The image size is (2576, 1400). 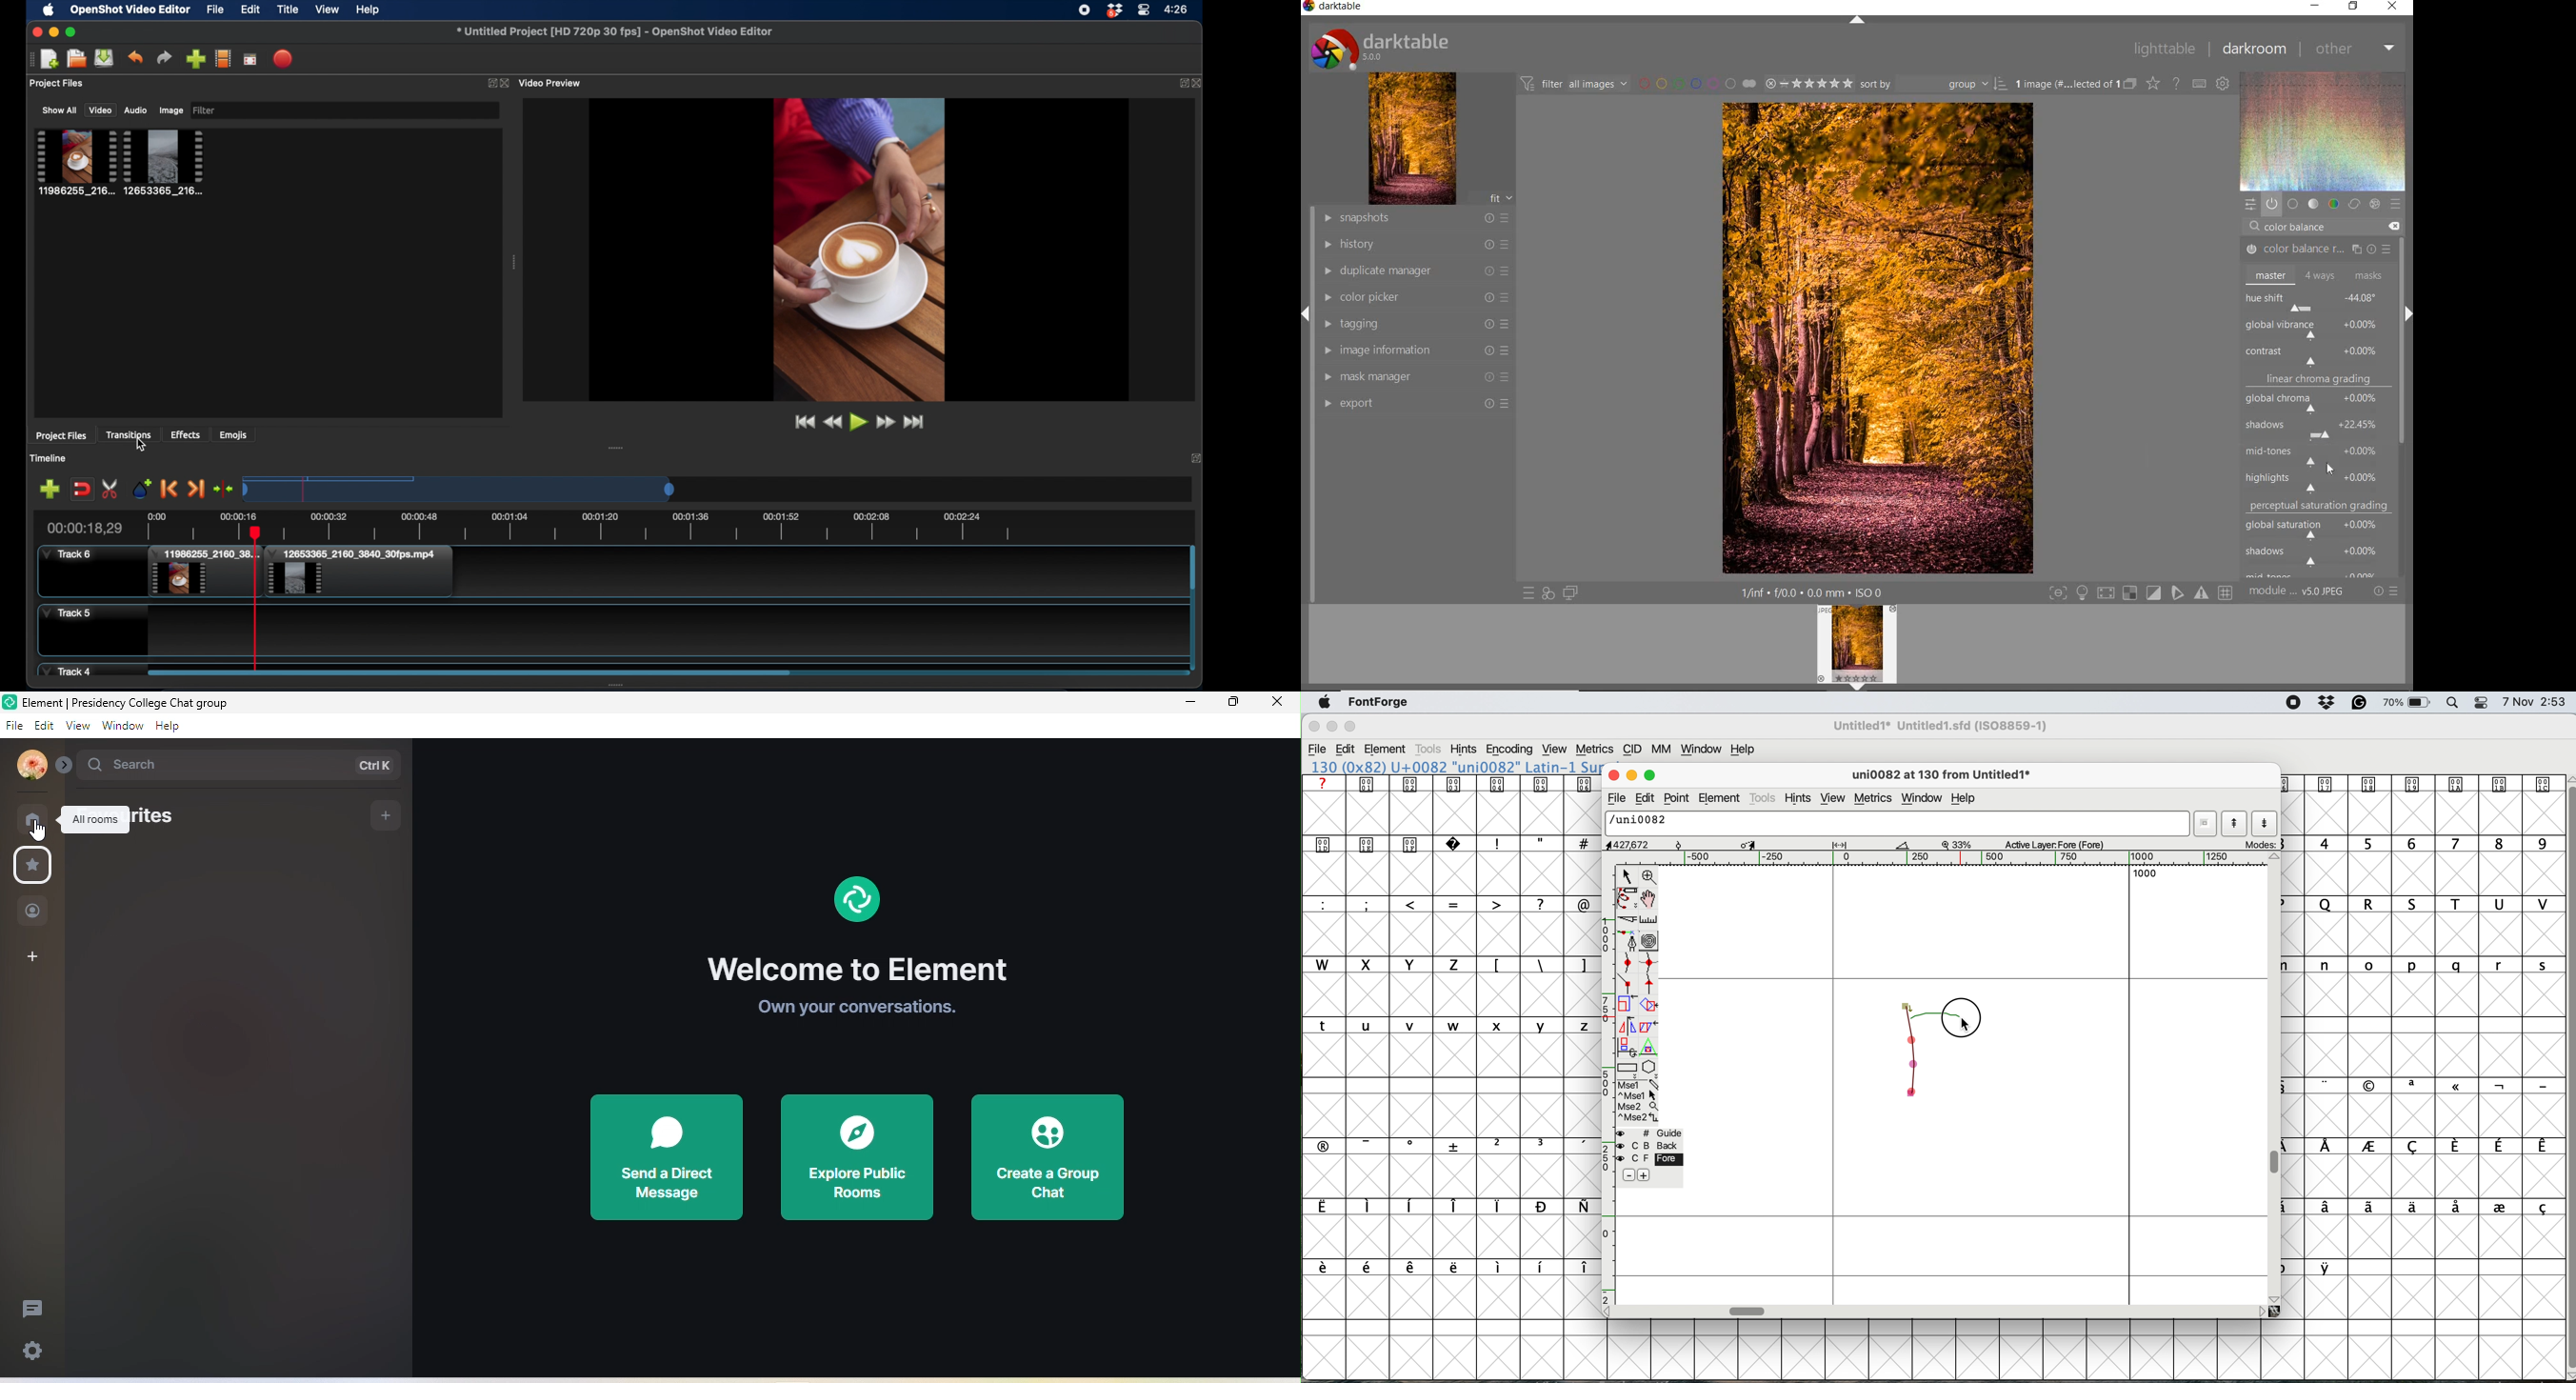 I want to click on thread, so click(x=31, y=1310).